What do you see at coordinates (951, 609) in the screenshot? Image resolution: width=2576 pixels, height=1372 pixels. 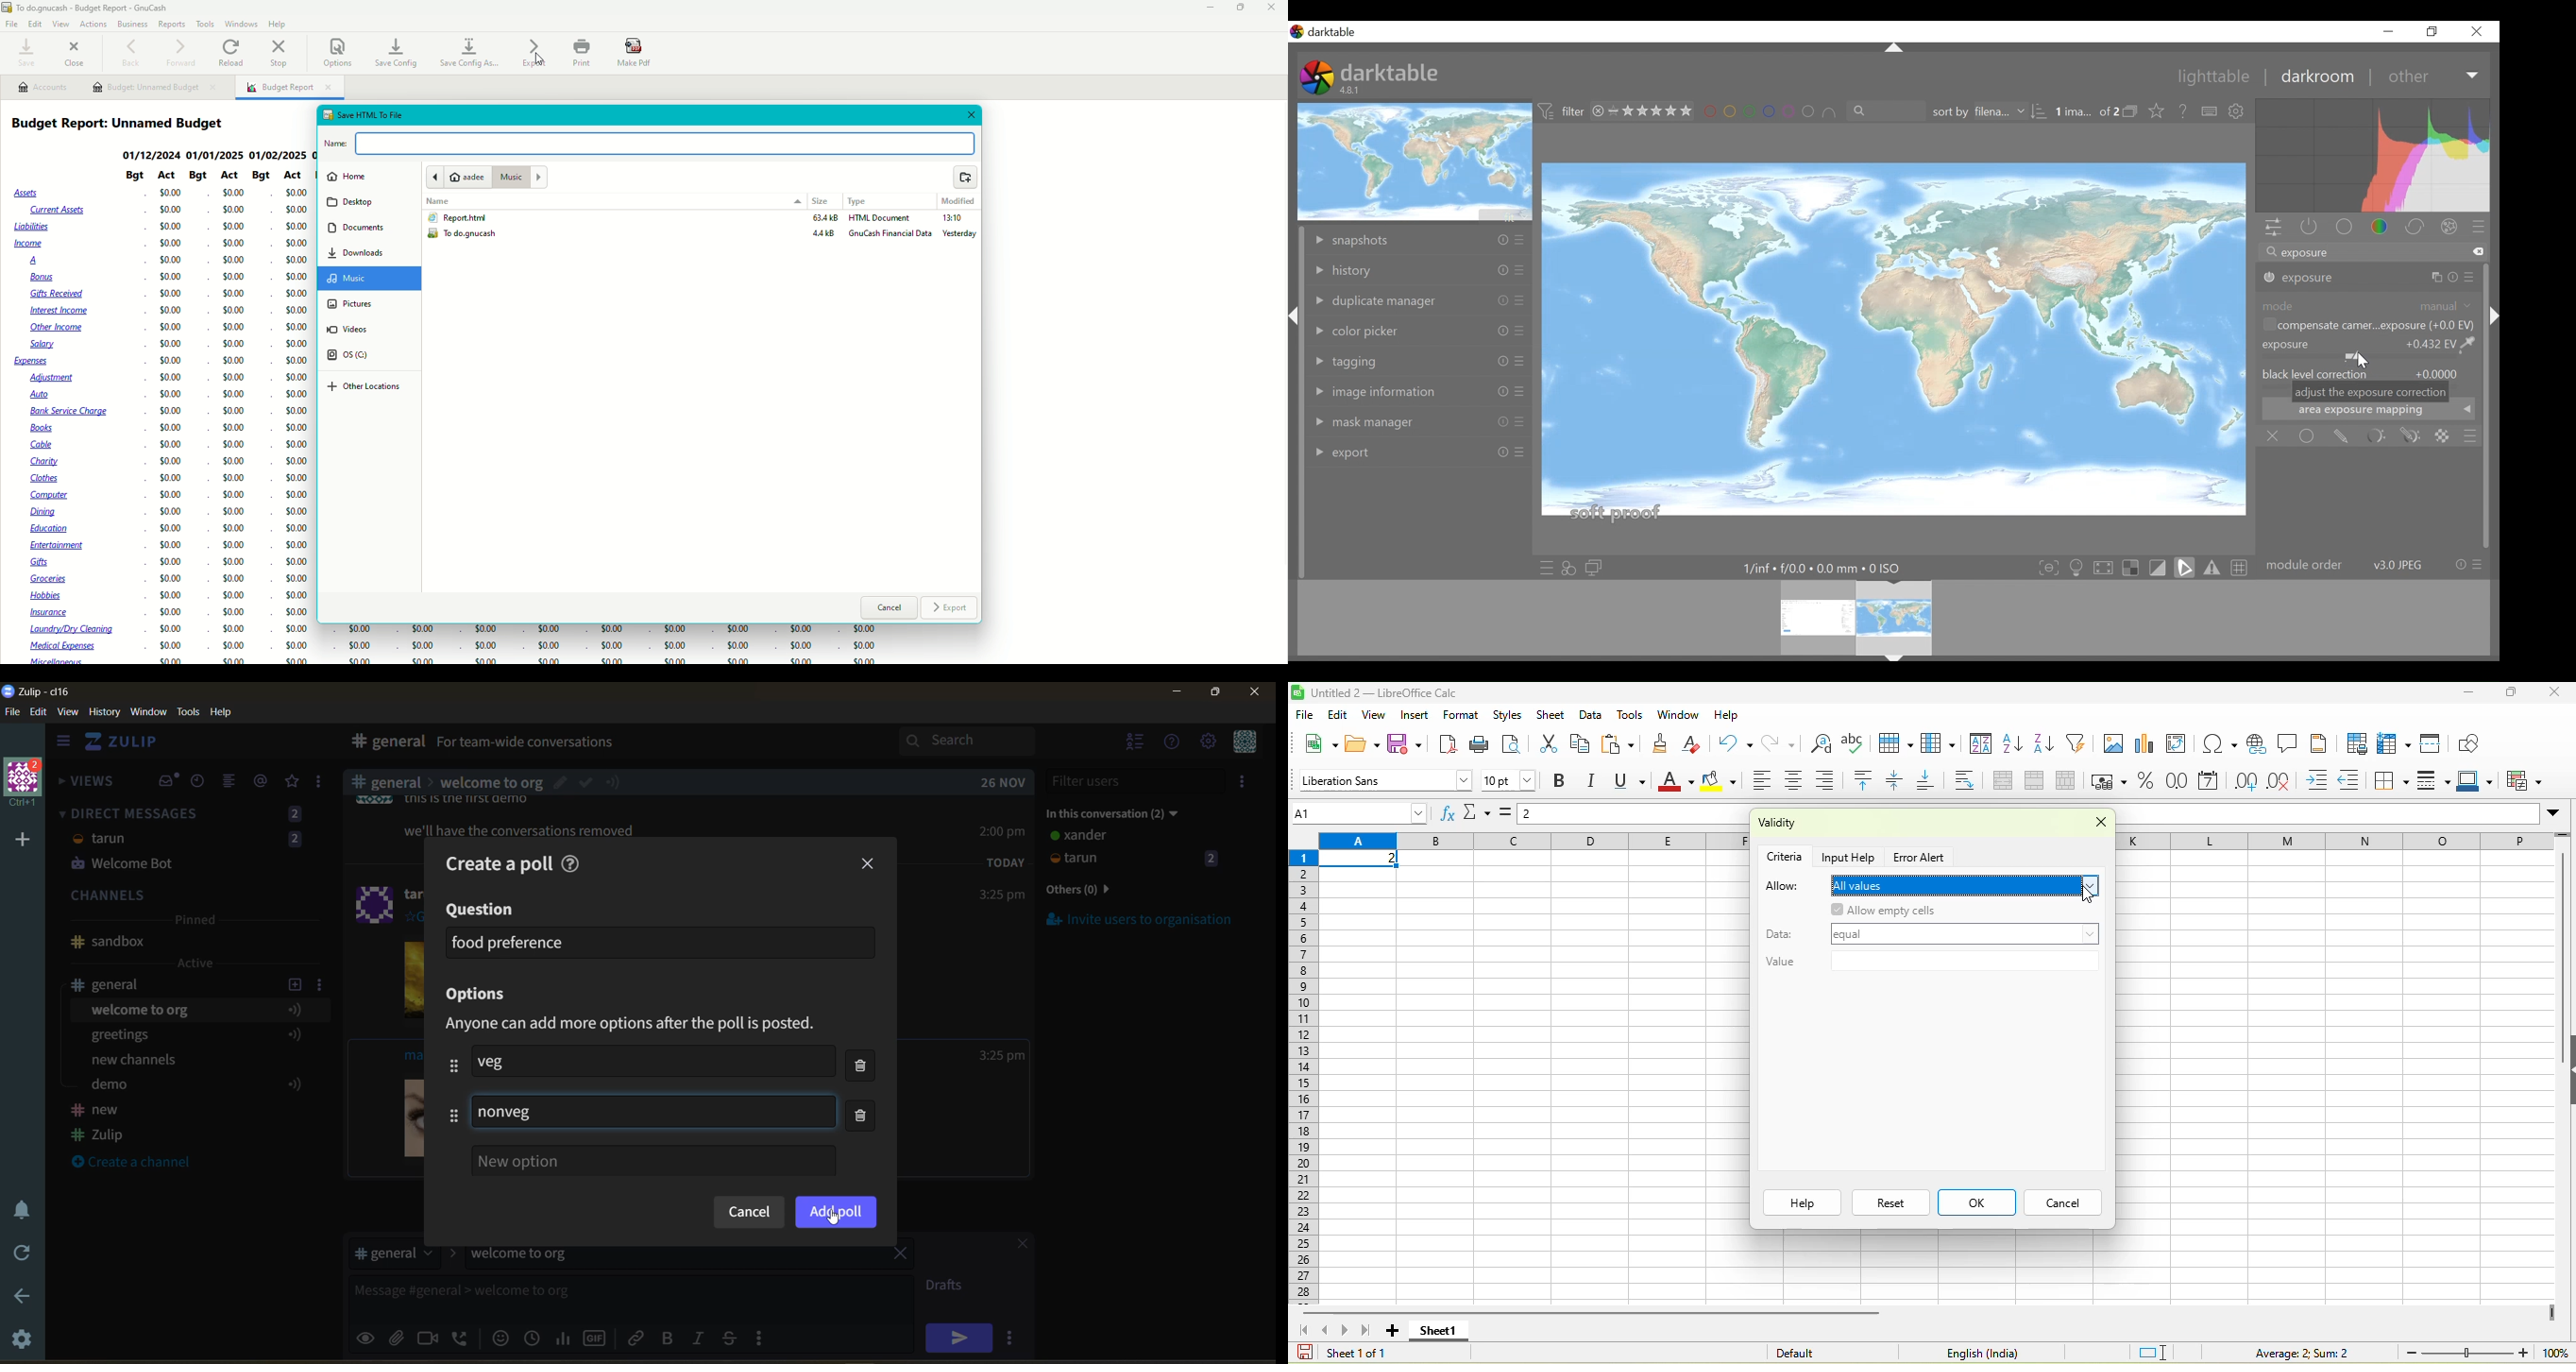 I see `Export` at bounding box center [951, 609].